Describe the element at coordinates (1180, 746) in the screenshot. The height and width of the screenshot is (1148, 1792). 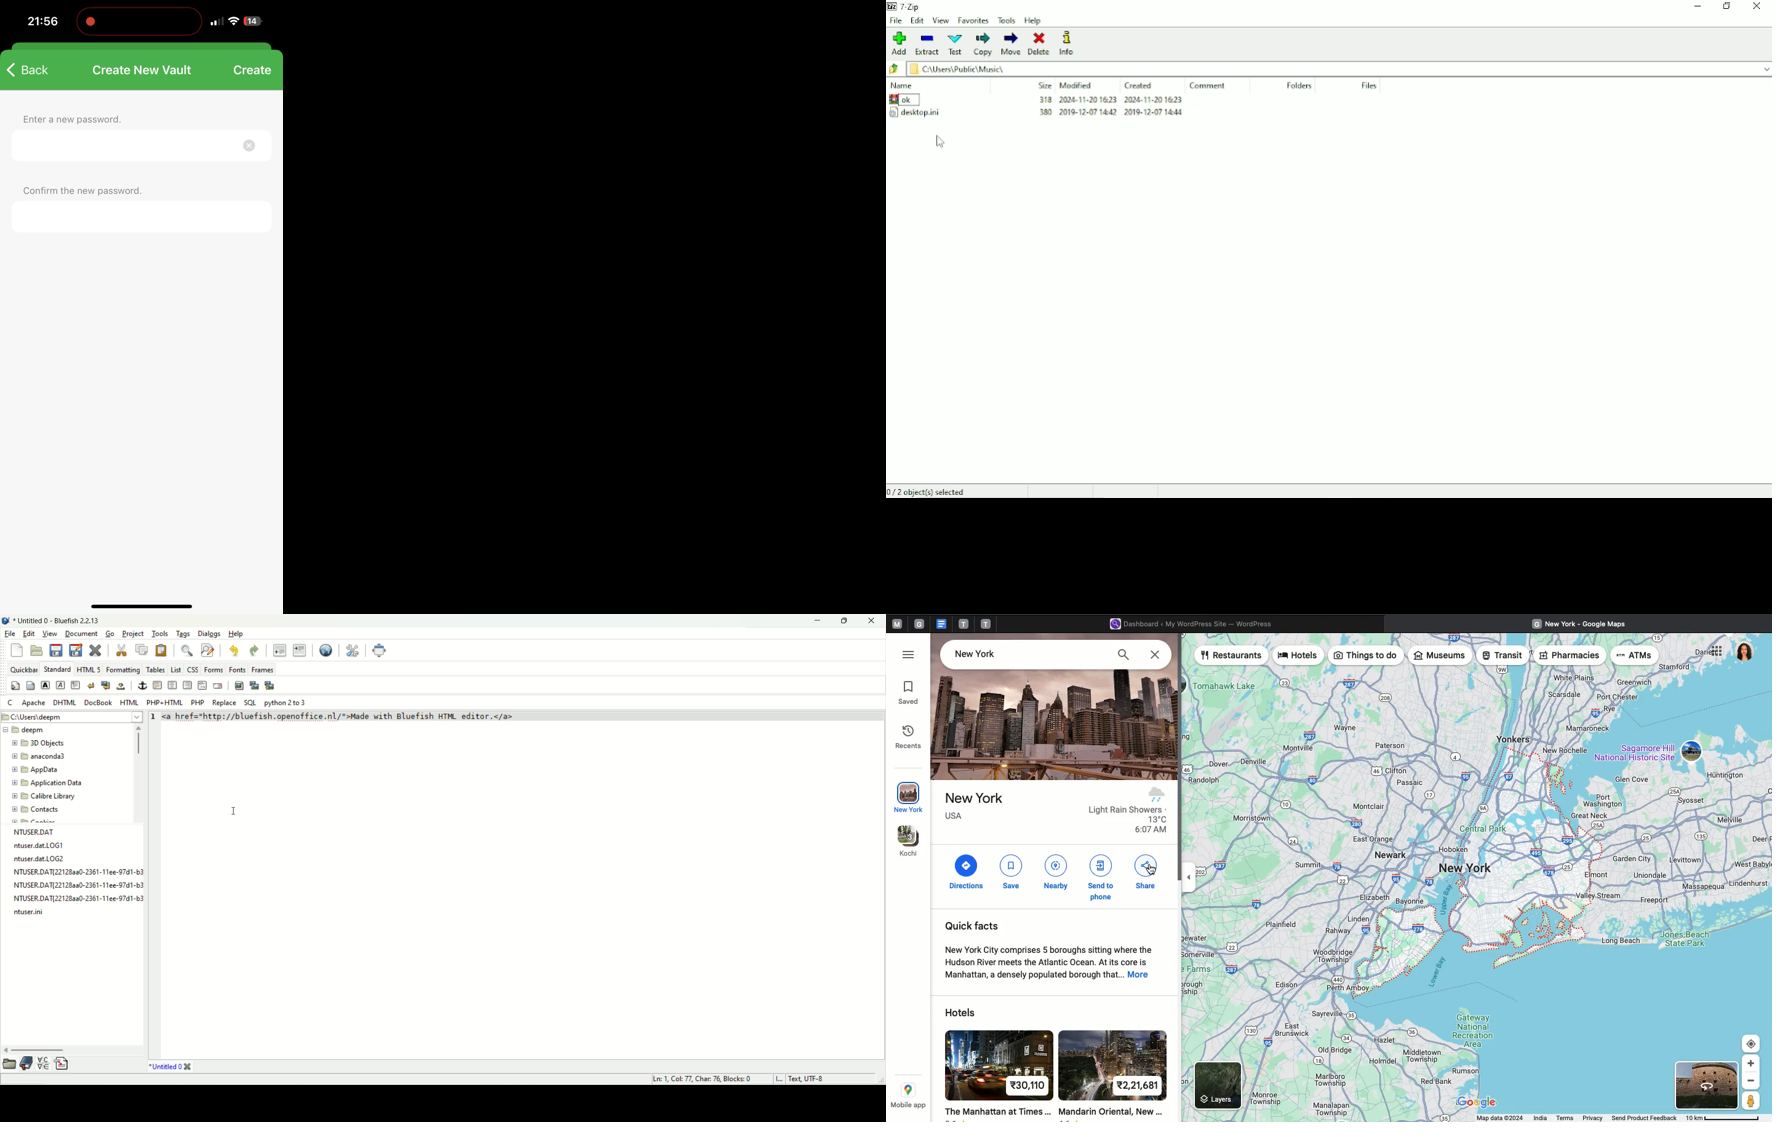
I see `scroll` at that location.